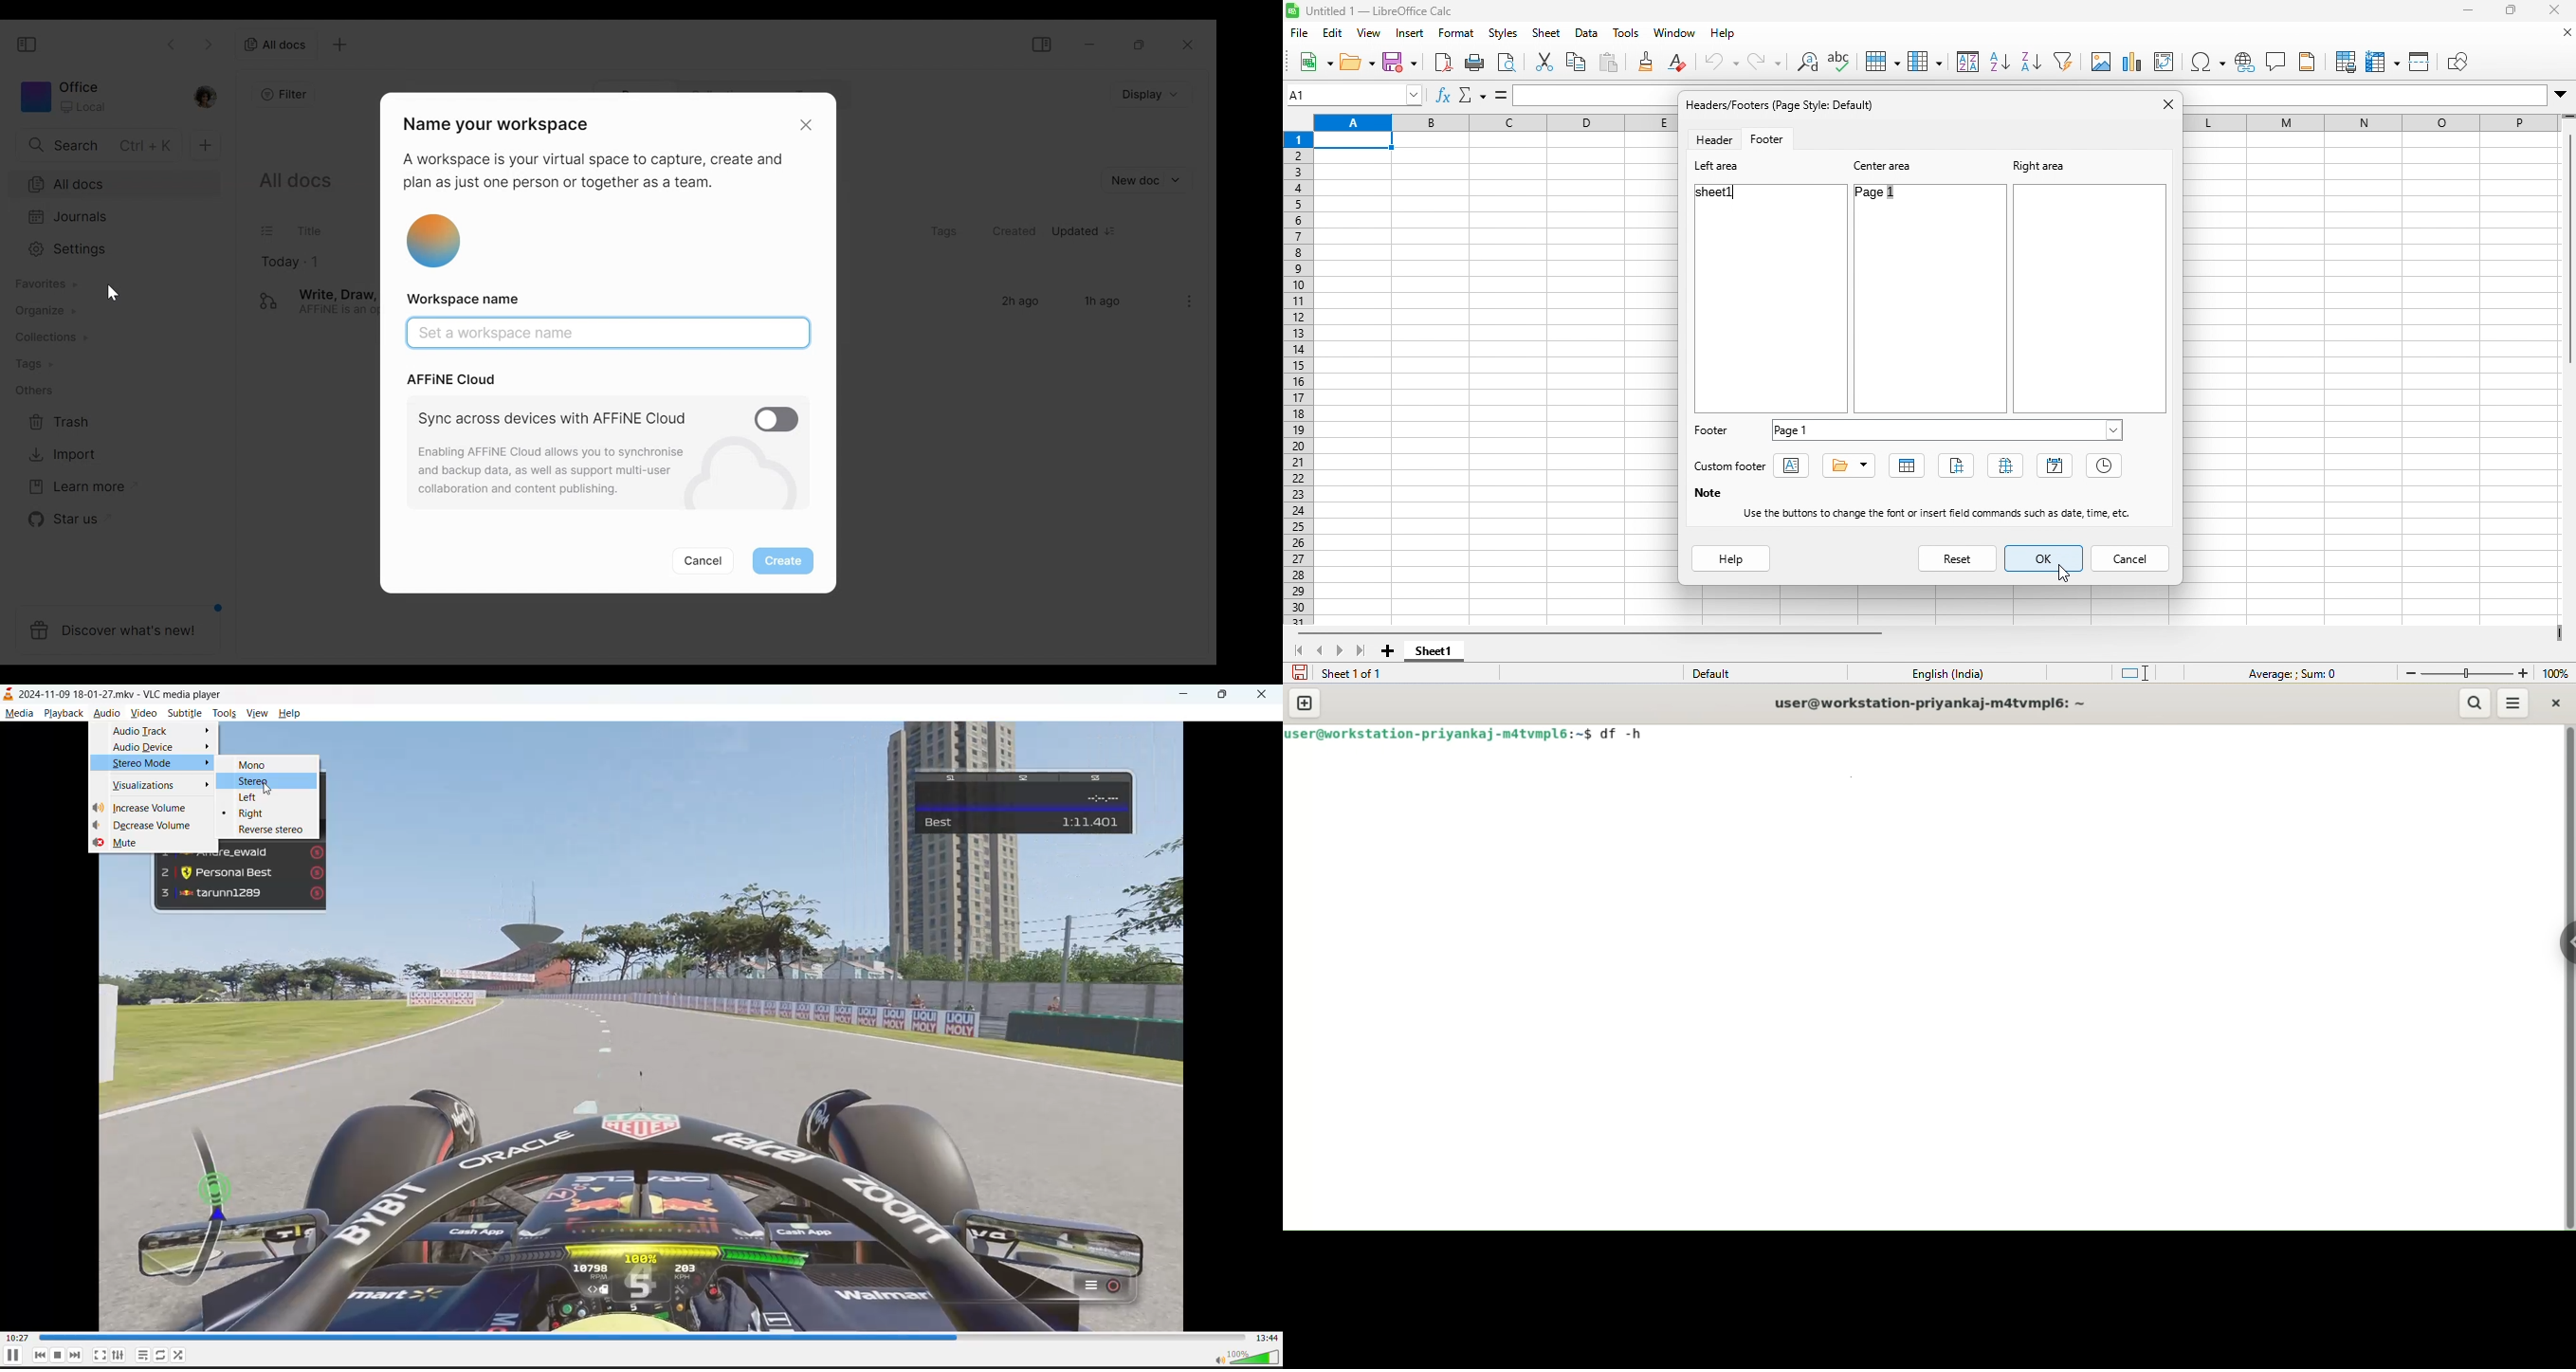 Image resolution: width=2576 pixels, height=1372 pixels. I want to click on styles, so click(1504, 36).